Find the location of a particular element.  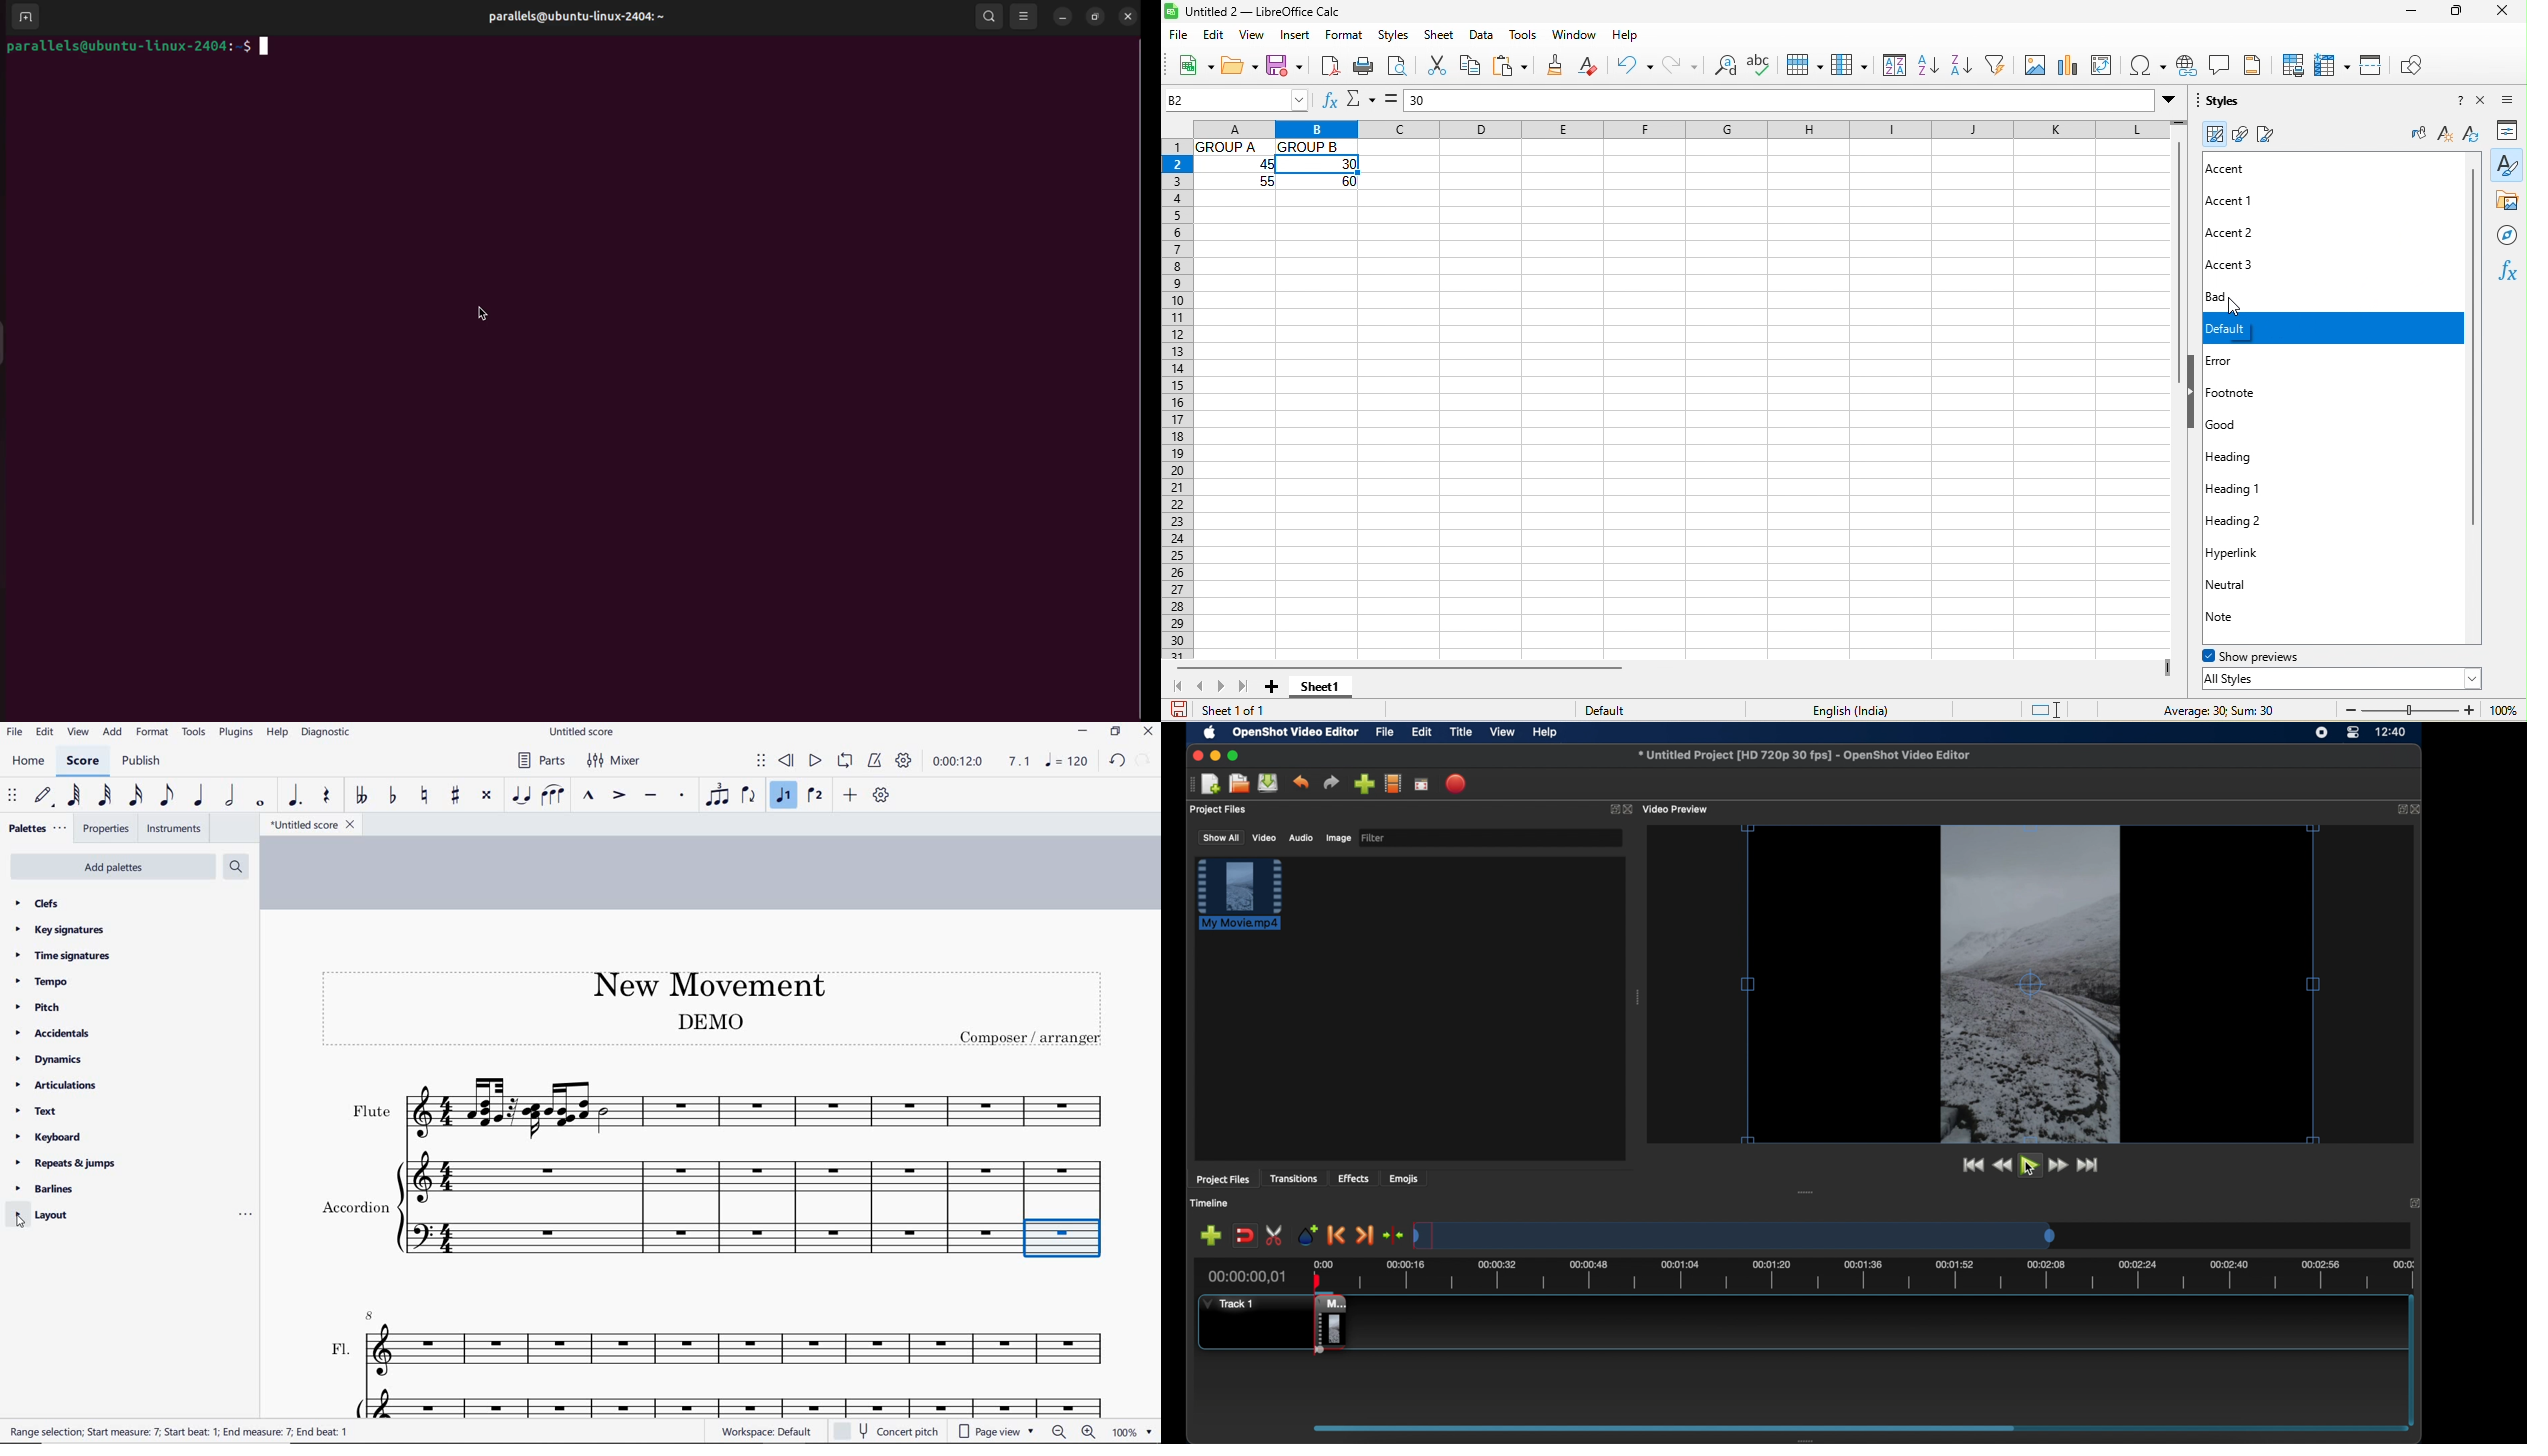

accent is located at coordinates (619, 795).